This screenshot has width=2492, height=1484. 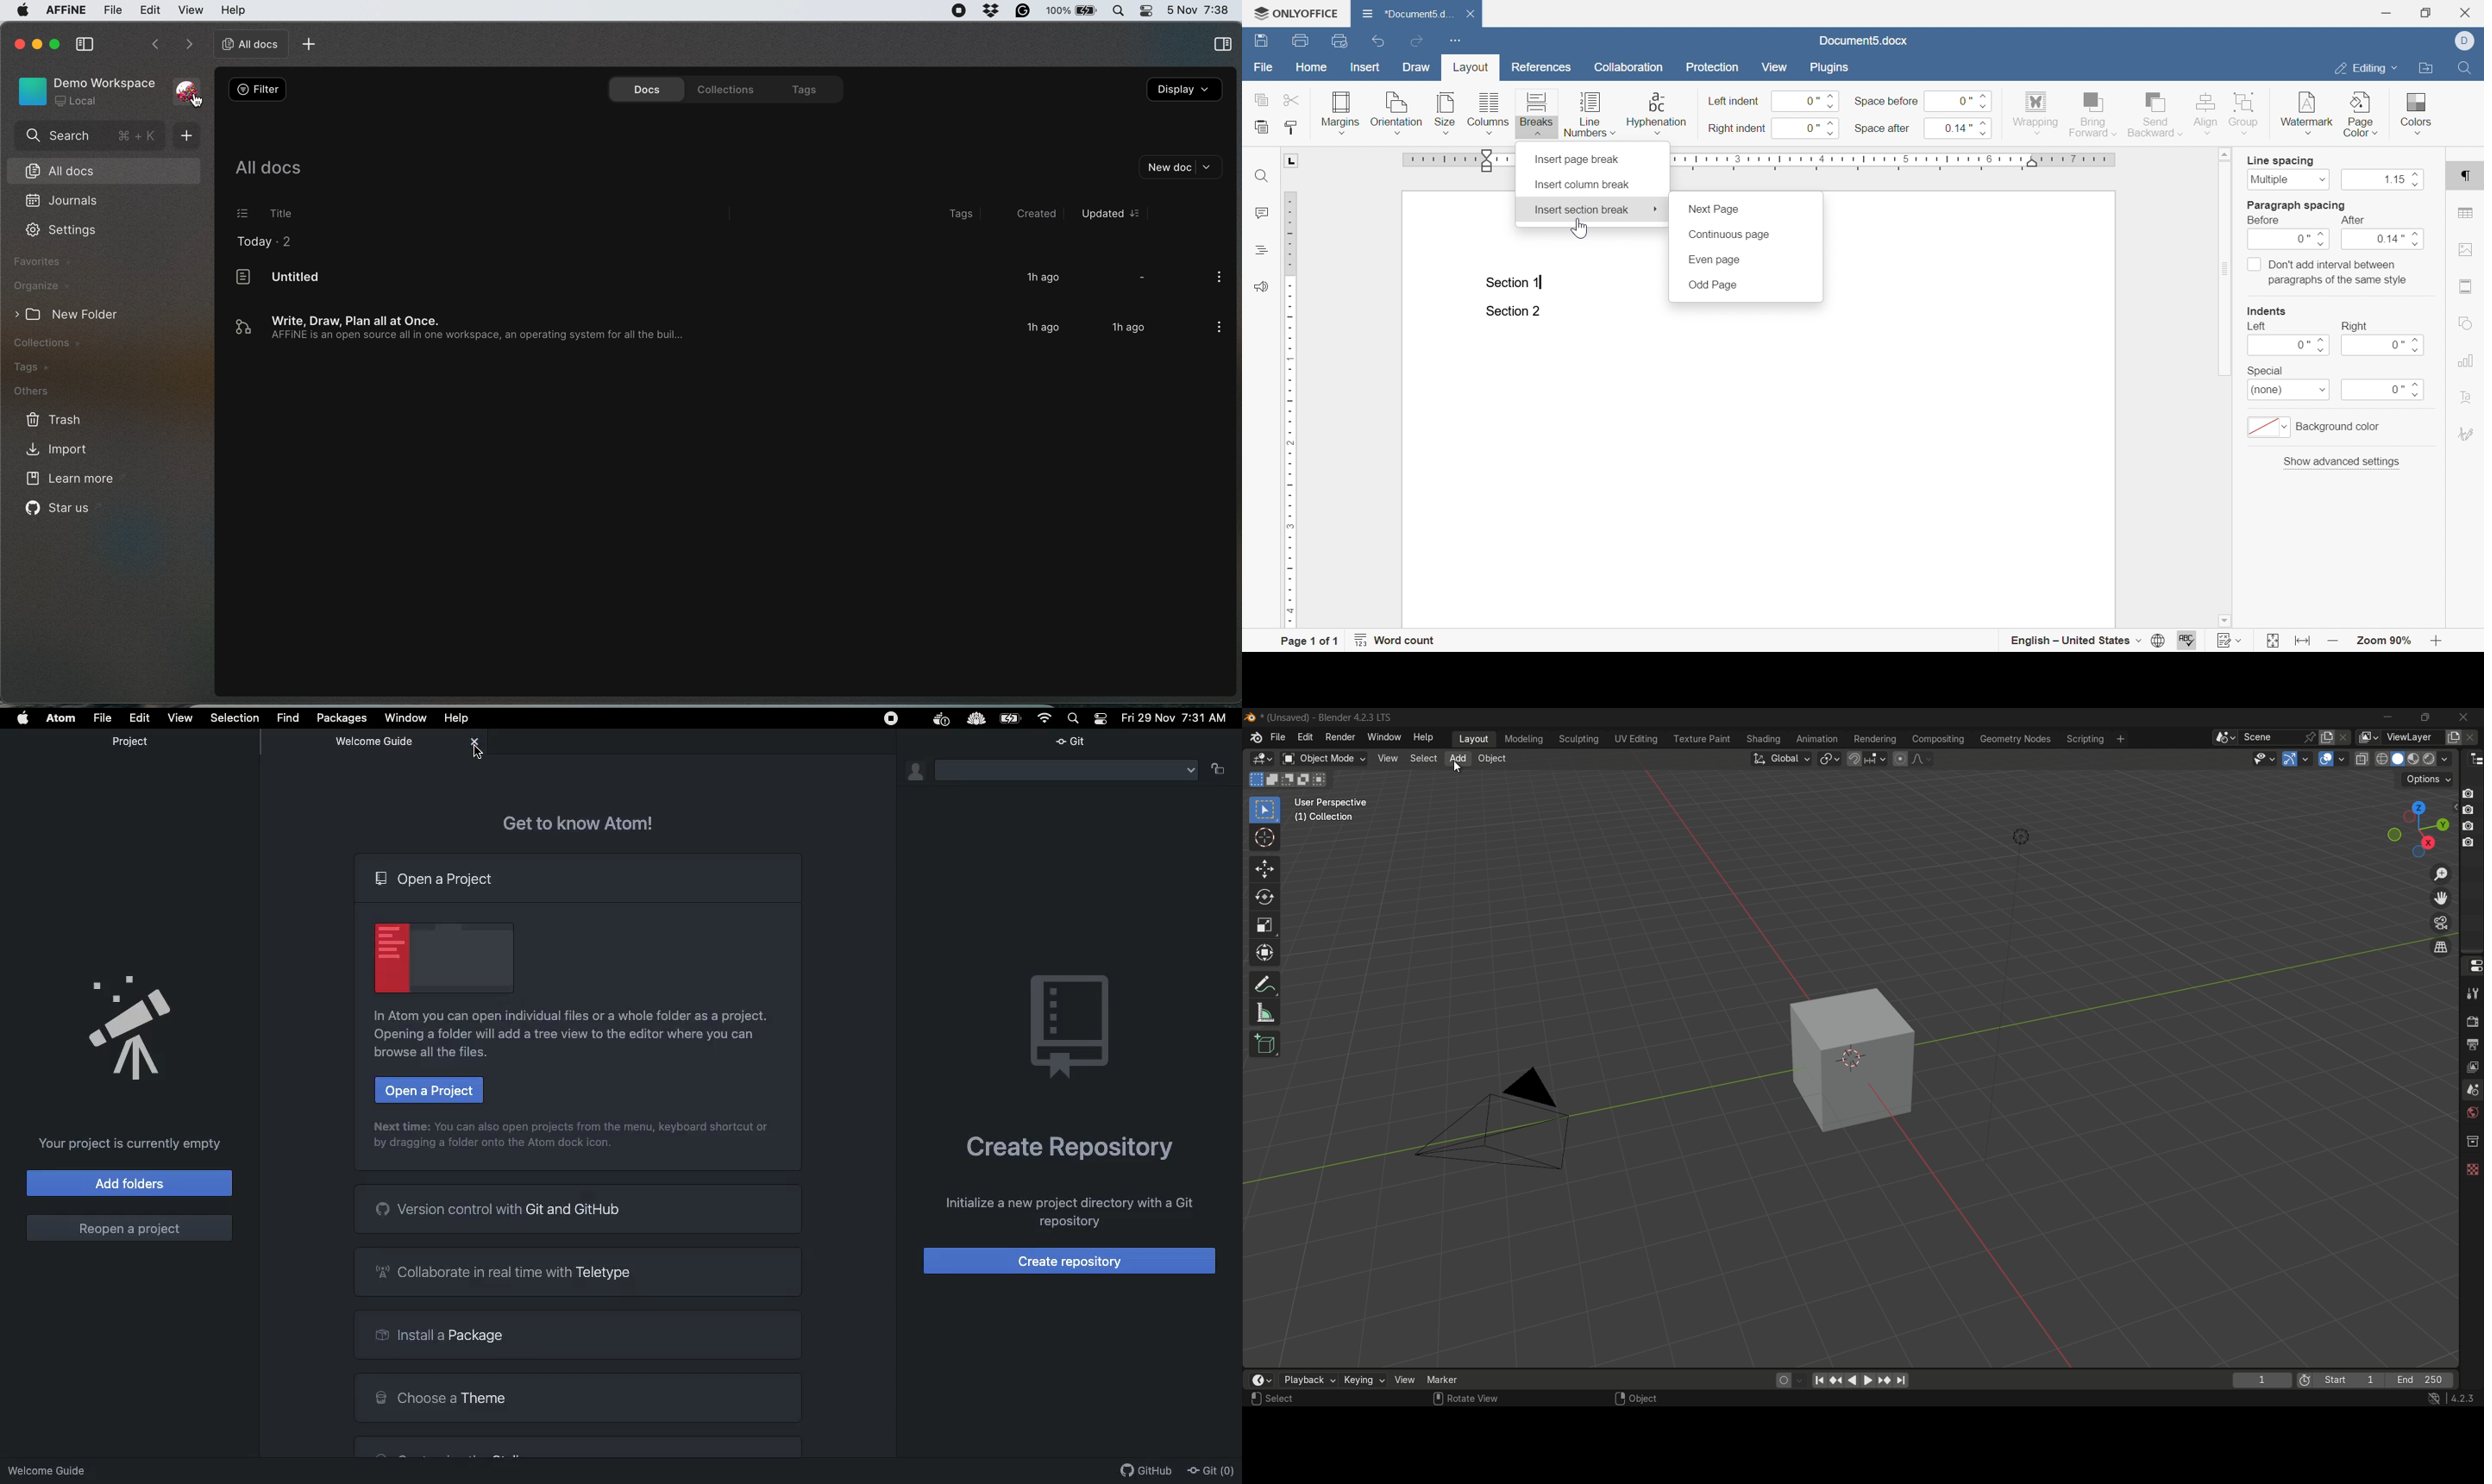 I want to click on bring forward, so click(x=2092, y=114).